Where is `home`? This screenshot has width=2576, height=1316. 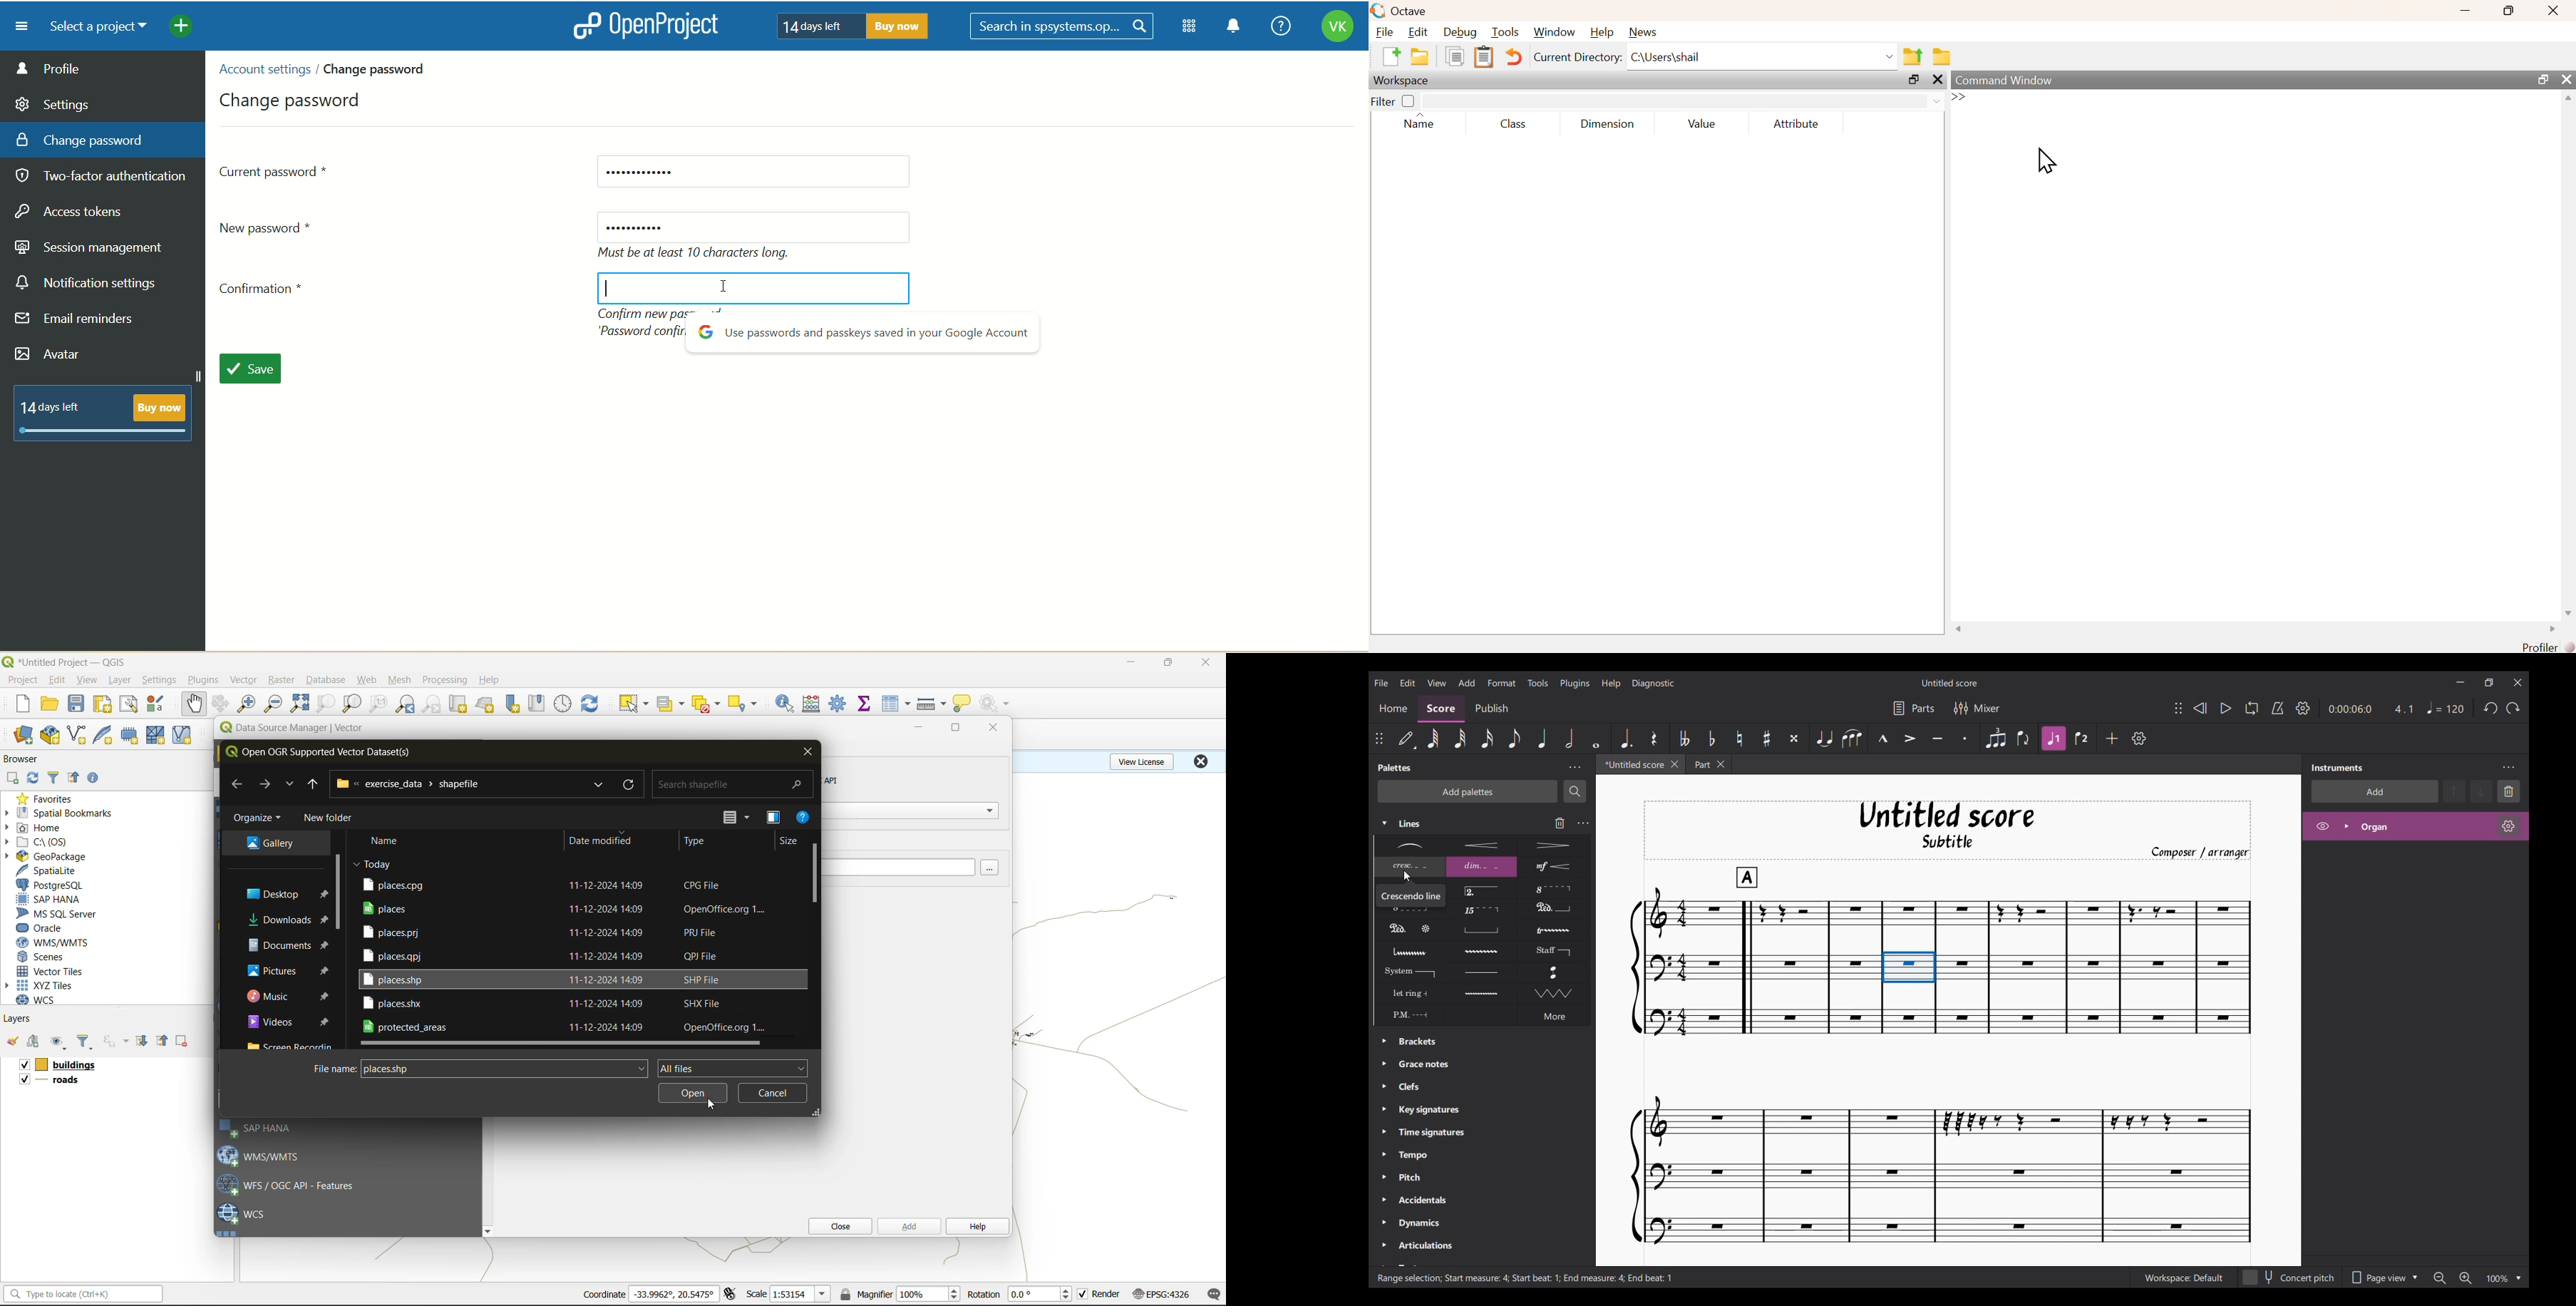 home is located at coordinates (38, 829).